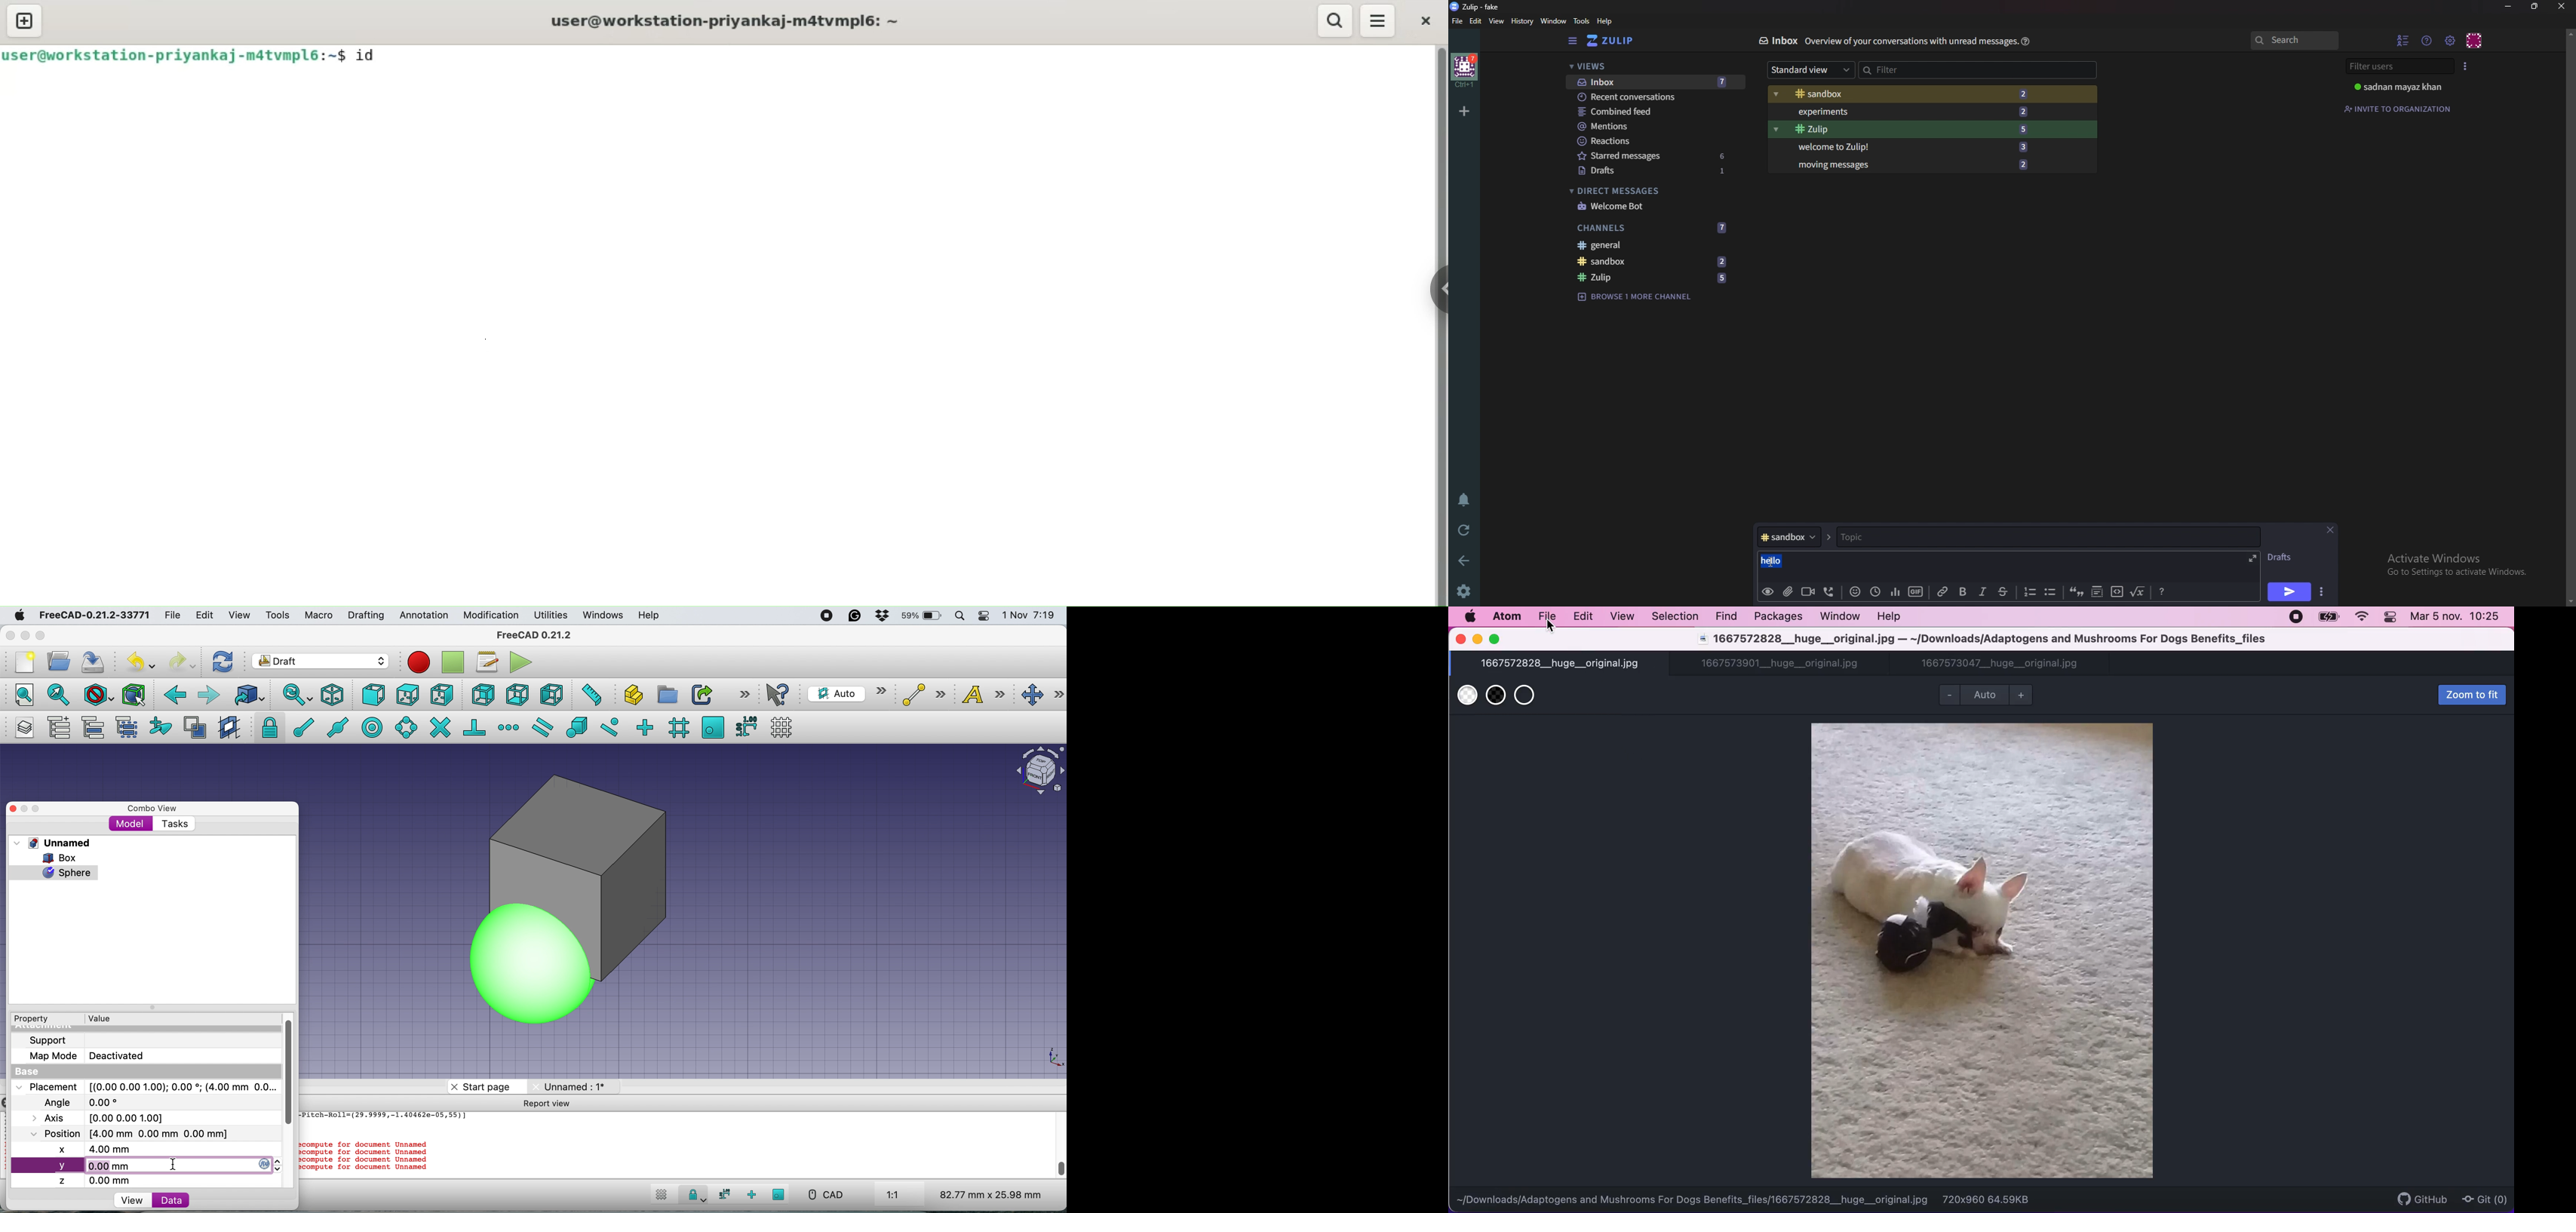 The image size is (2576, 1232). What do you see at coordinates (1910, 163) in the screenshot?
I see `Moving messages 2` at bounding box center [1910, 163].